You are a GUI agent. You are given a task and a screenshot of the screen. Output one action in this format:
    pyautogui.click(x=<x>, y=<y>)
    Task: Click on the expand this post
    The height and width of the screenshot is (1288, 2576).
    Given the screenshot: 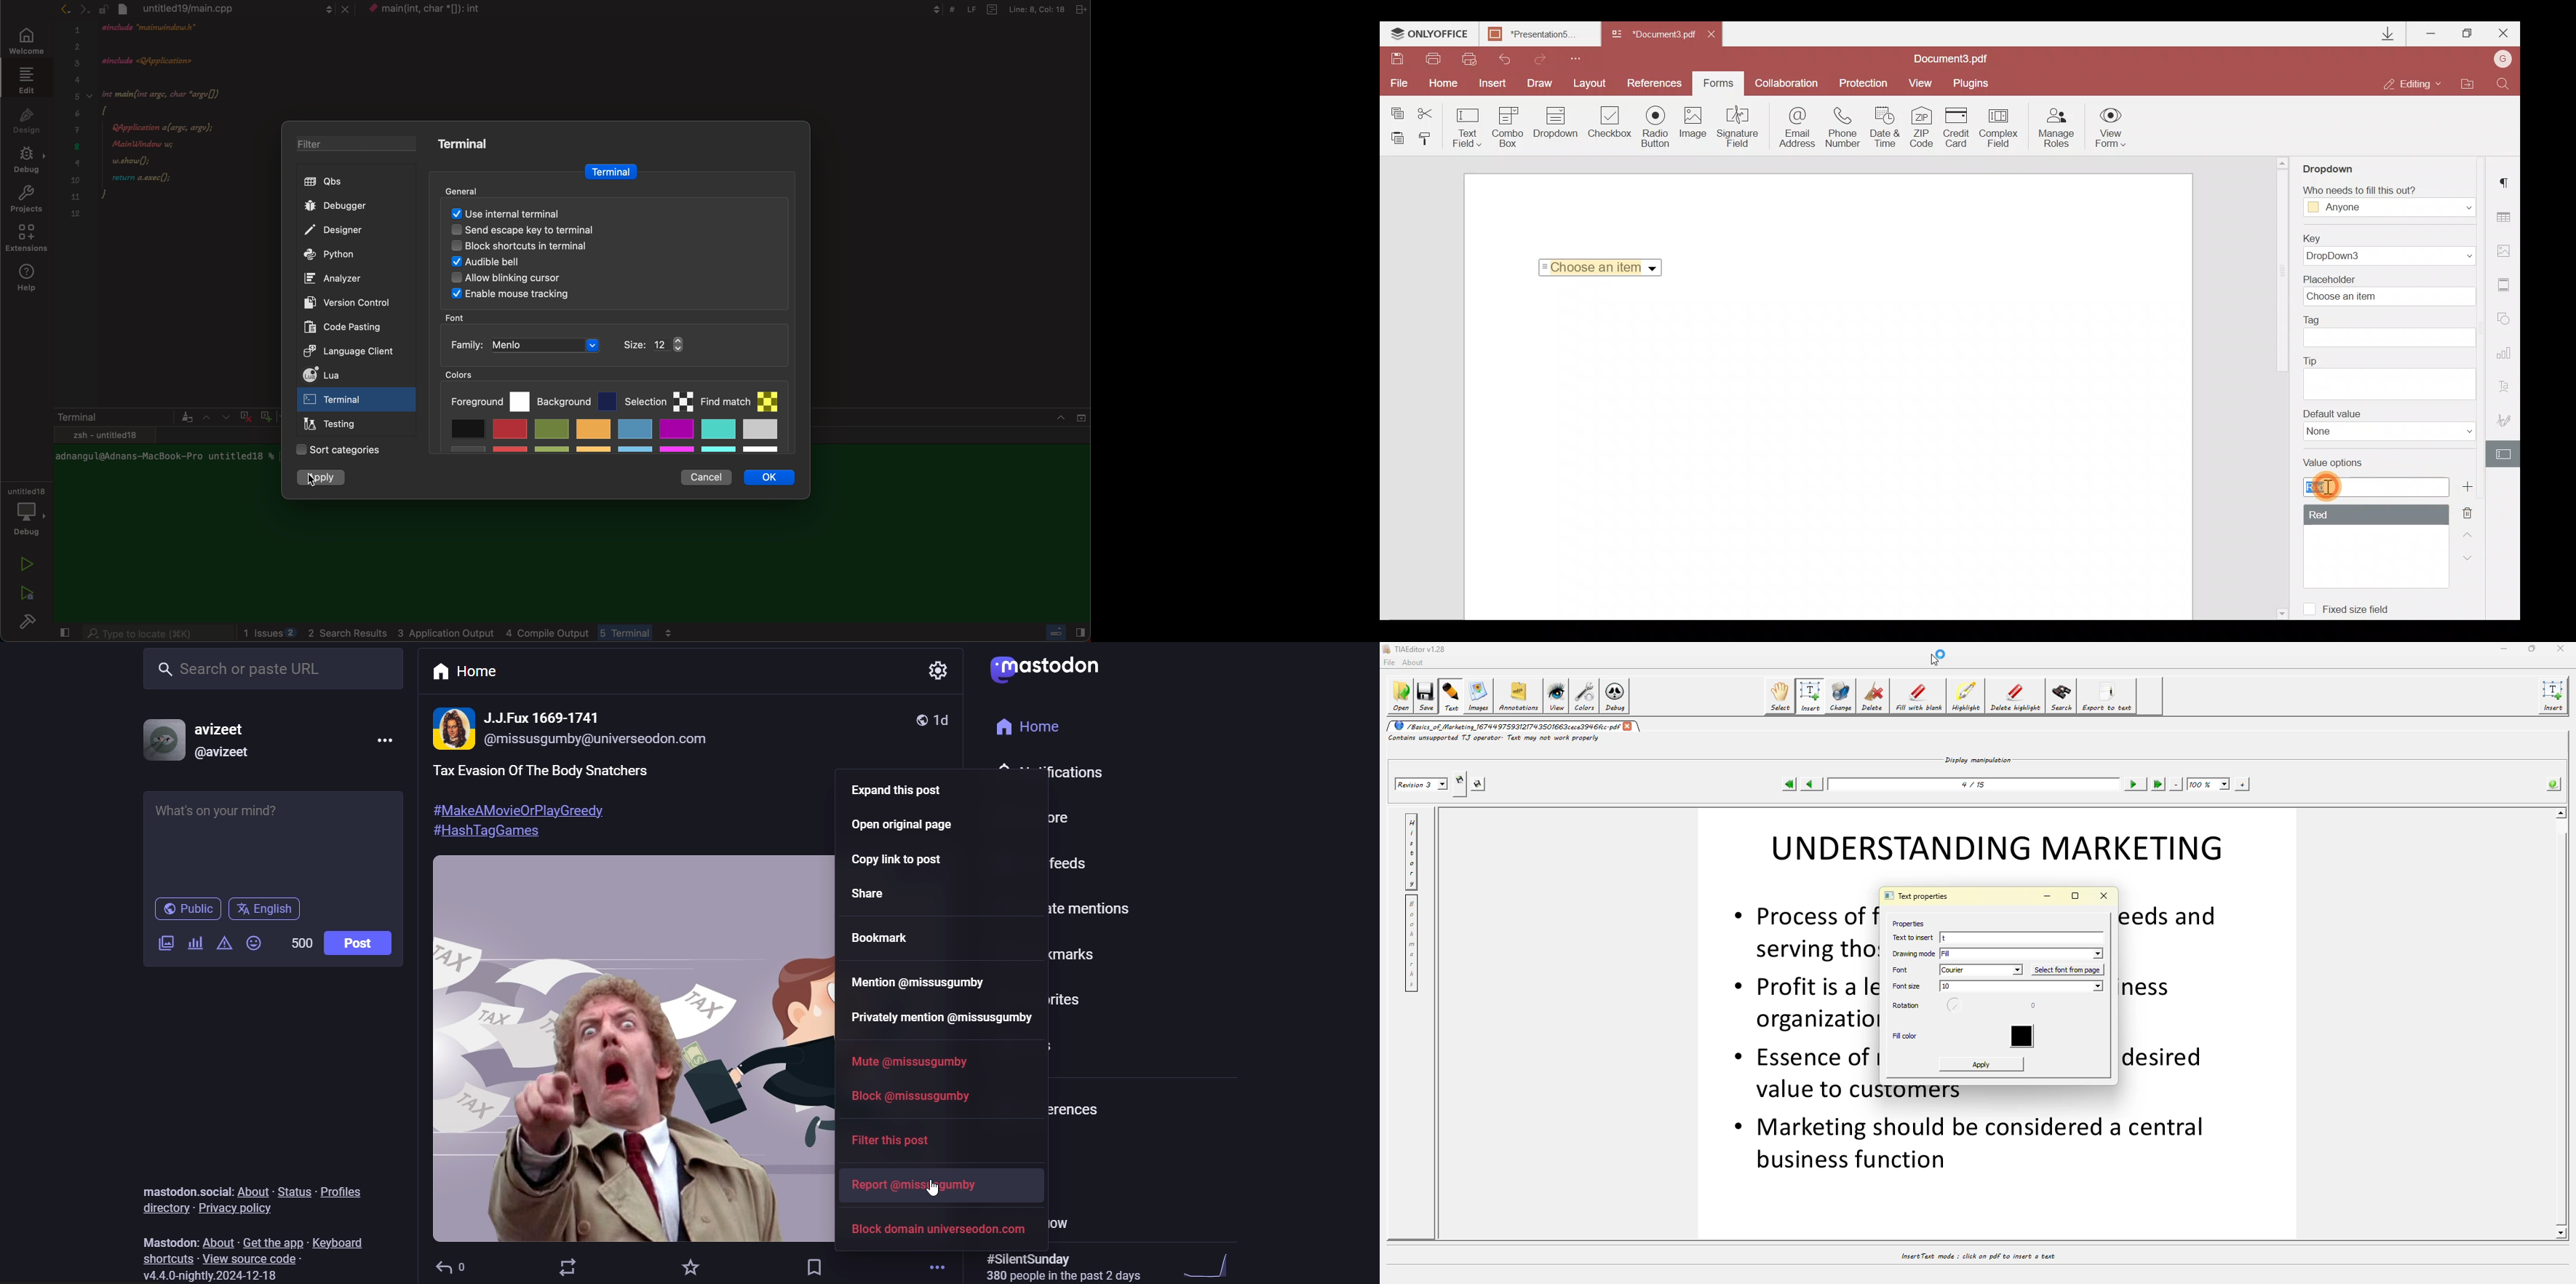 What is the action you would take?
    pyautogui.click(x=904, y=789)
    